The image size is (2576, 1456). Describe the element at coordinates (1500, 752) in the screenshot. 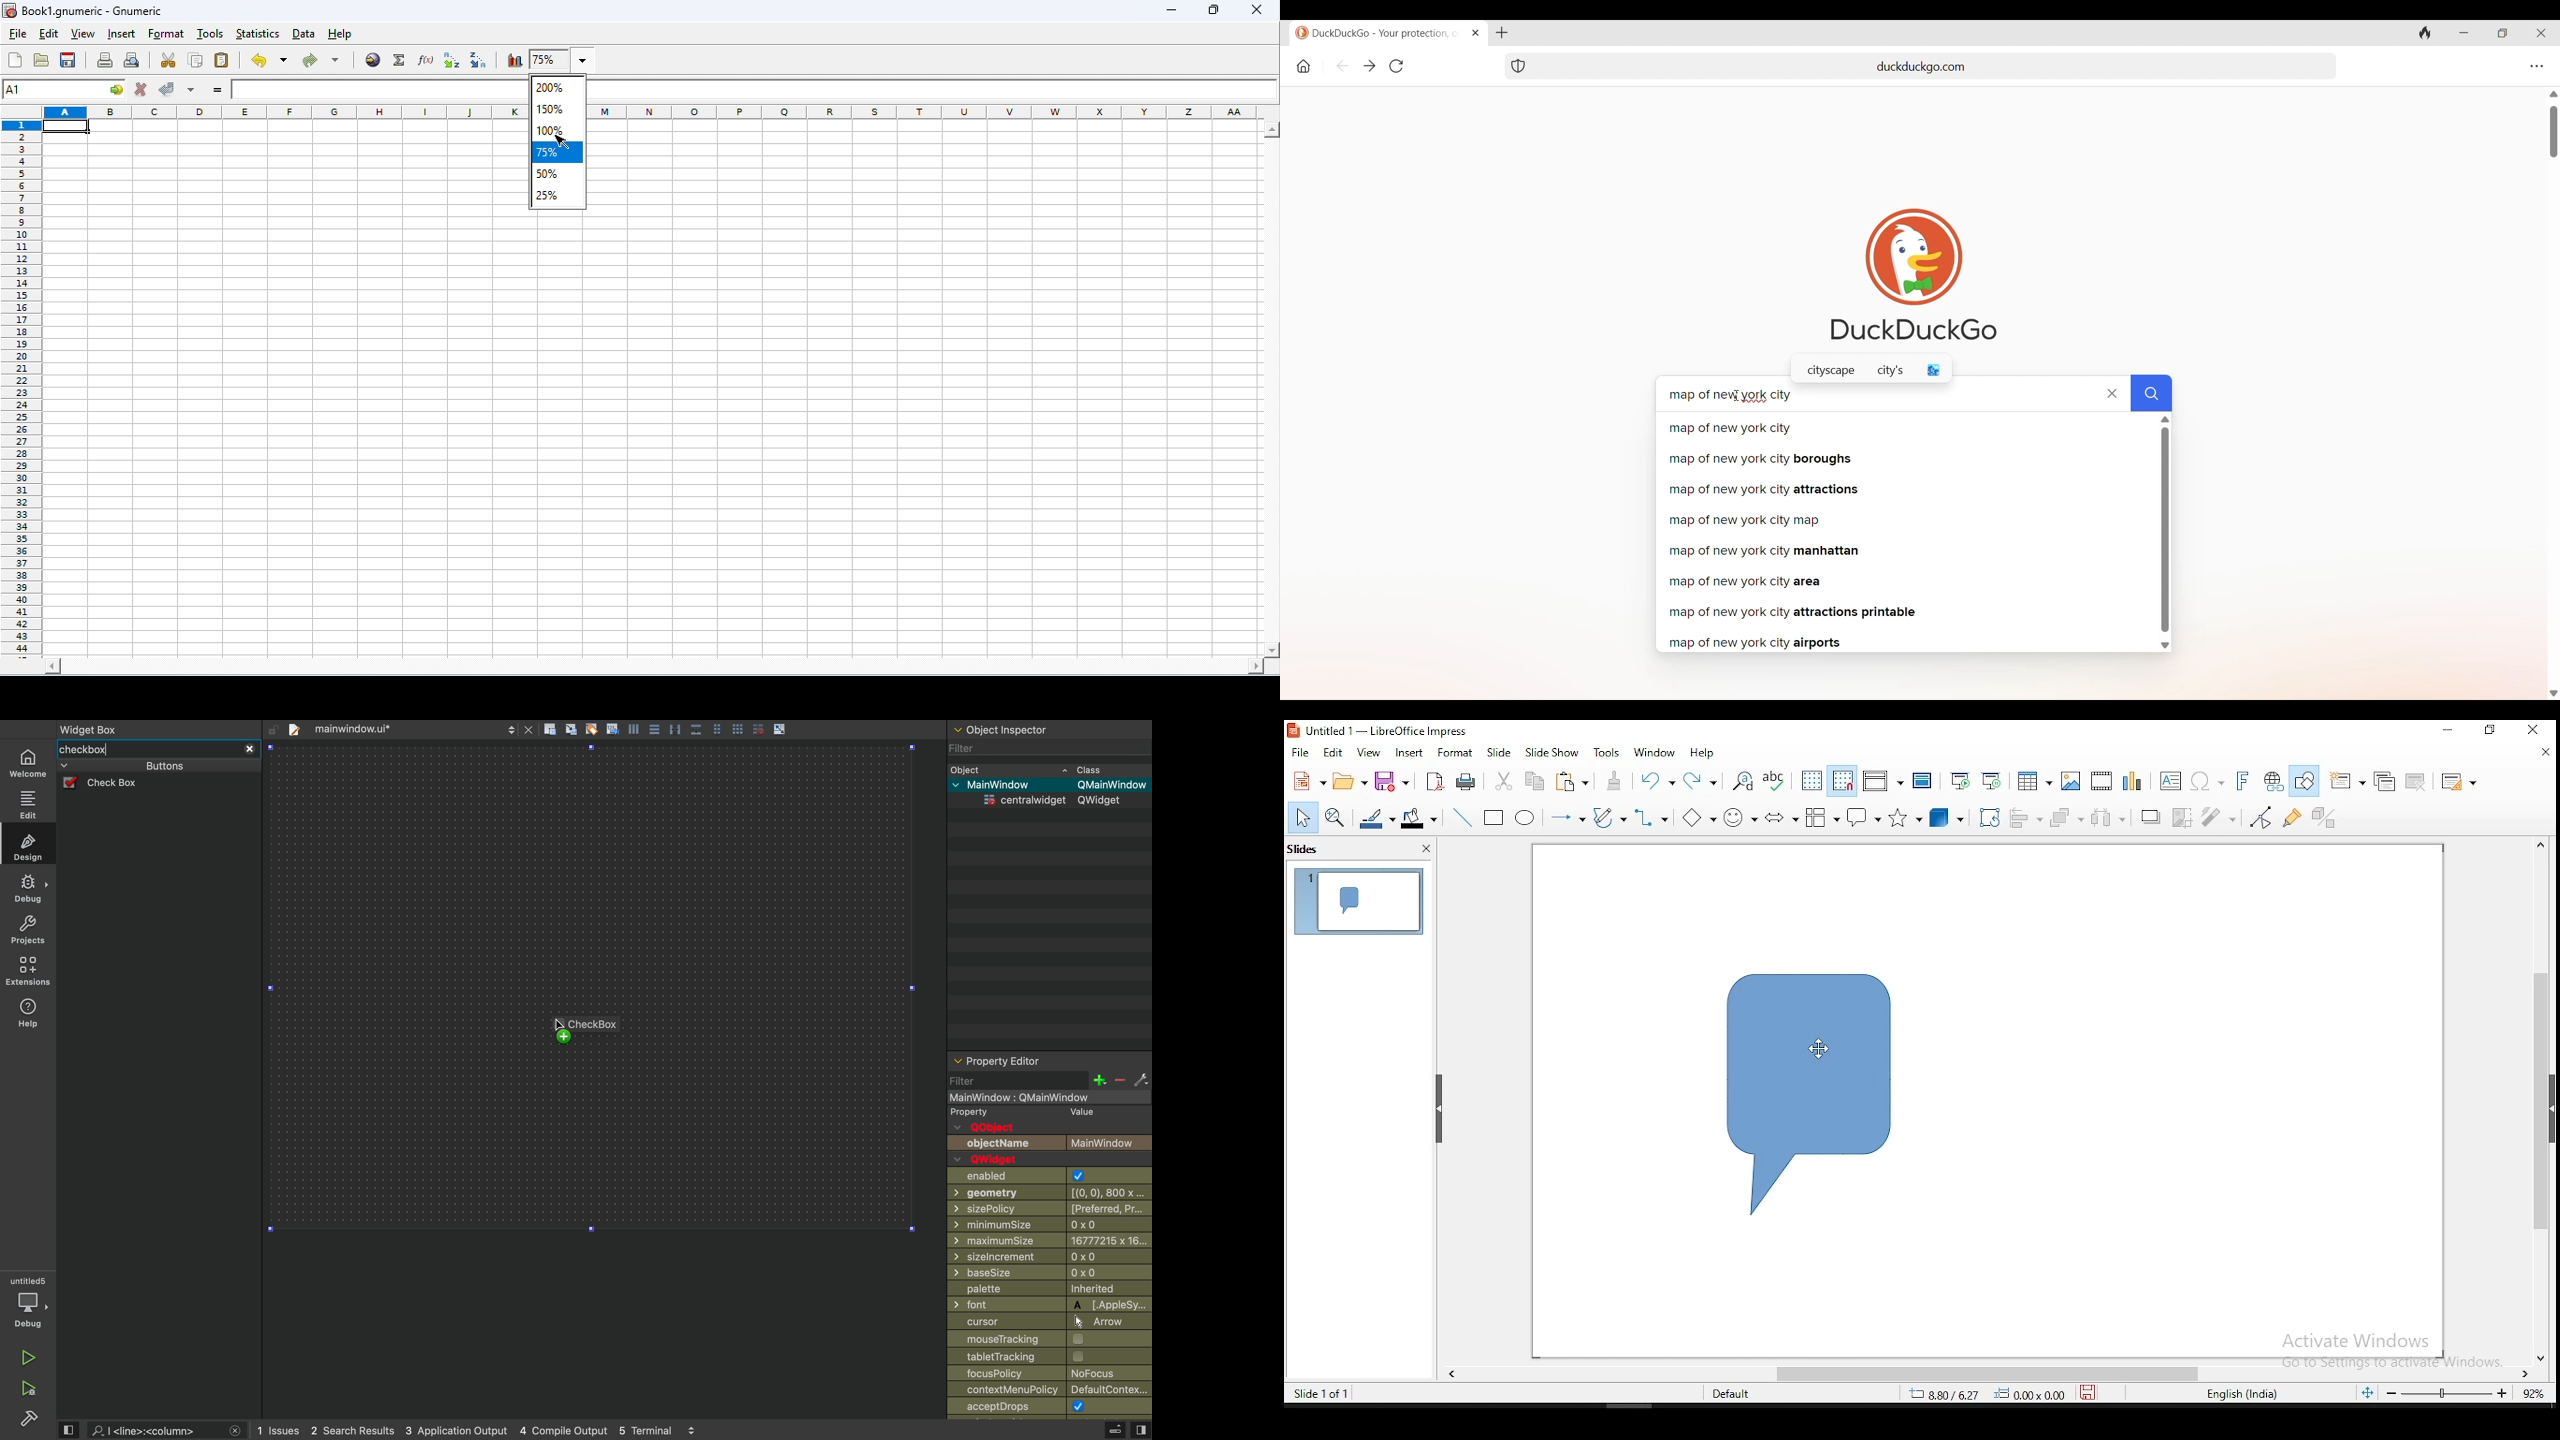

I see `slide` at that location.